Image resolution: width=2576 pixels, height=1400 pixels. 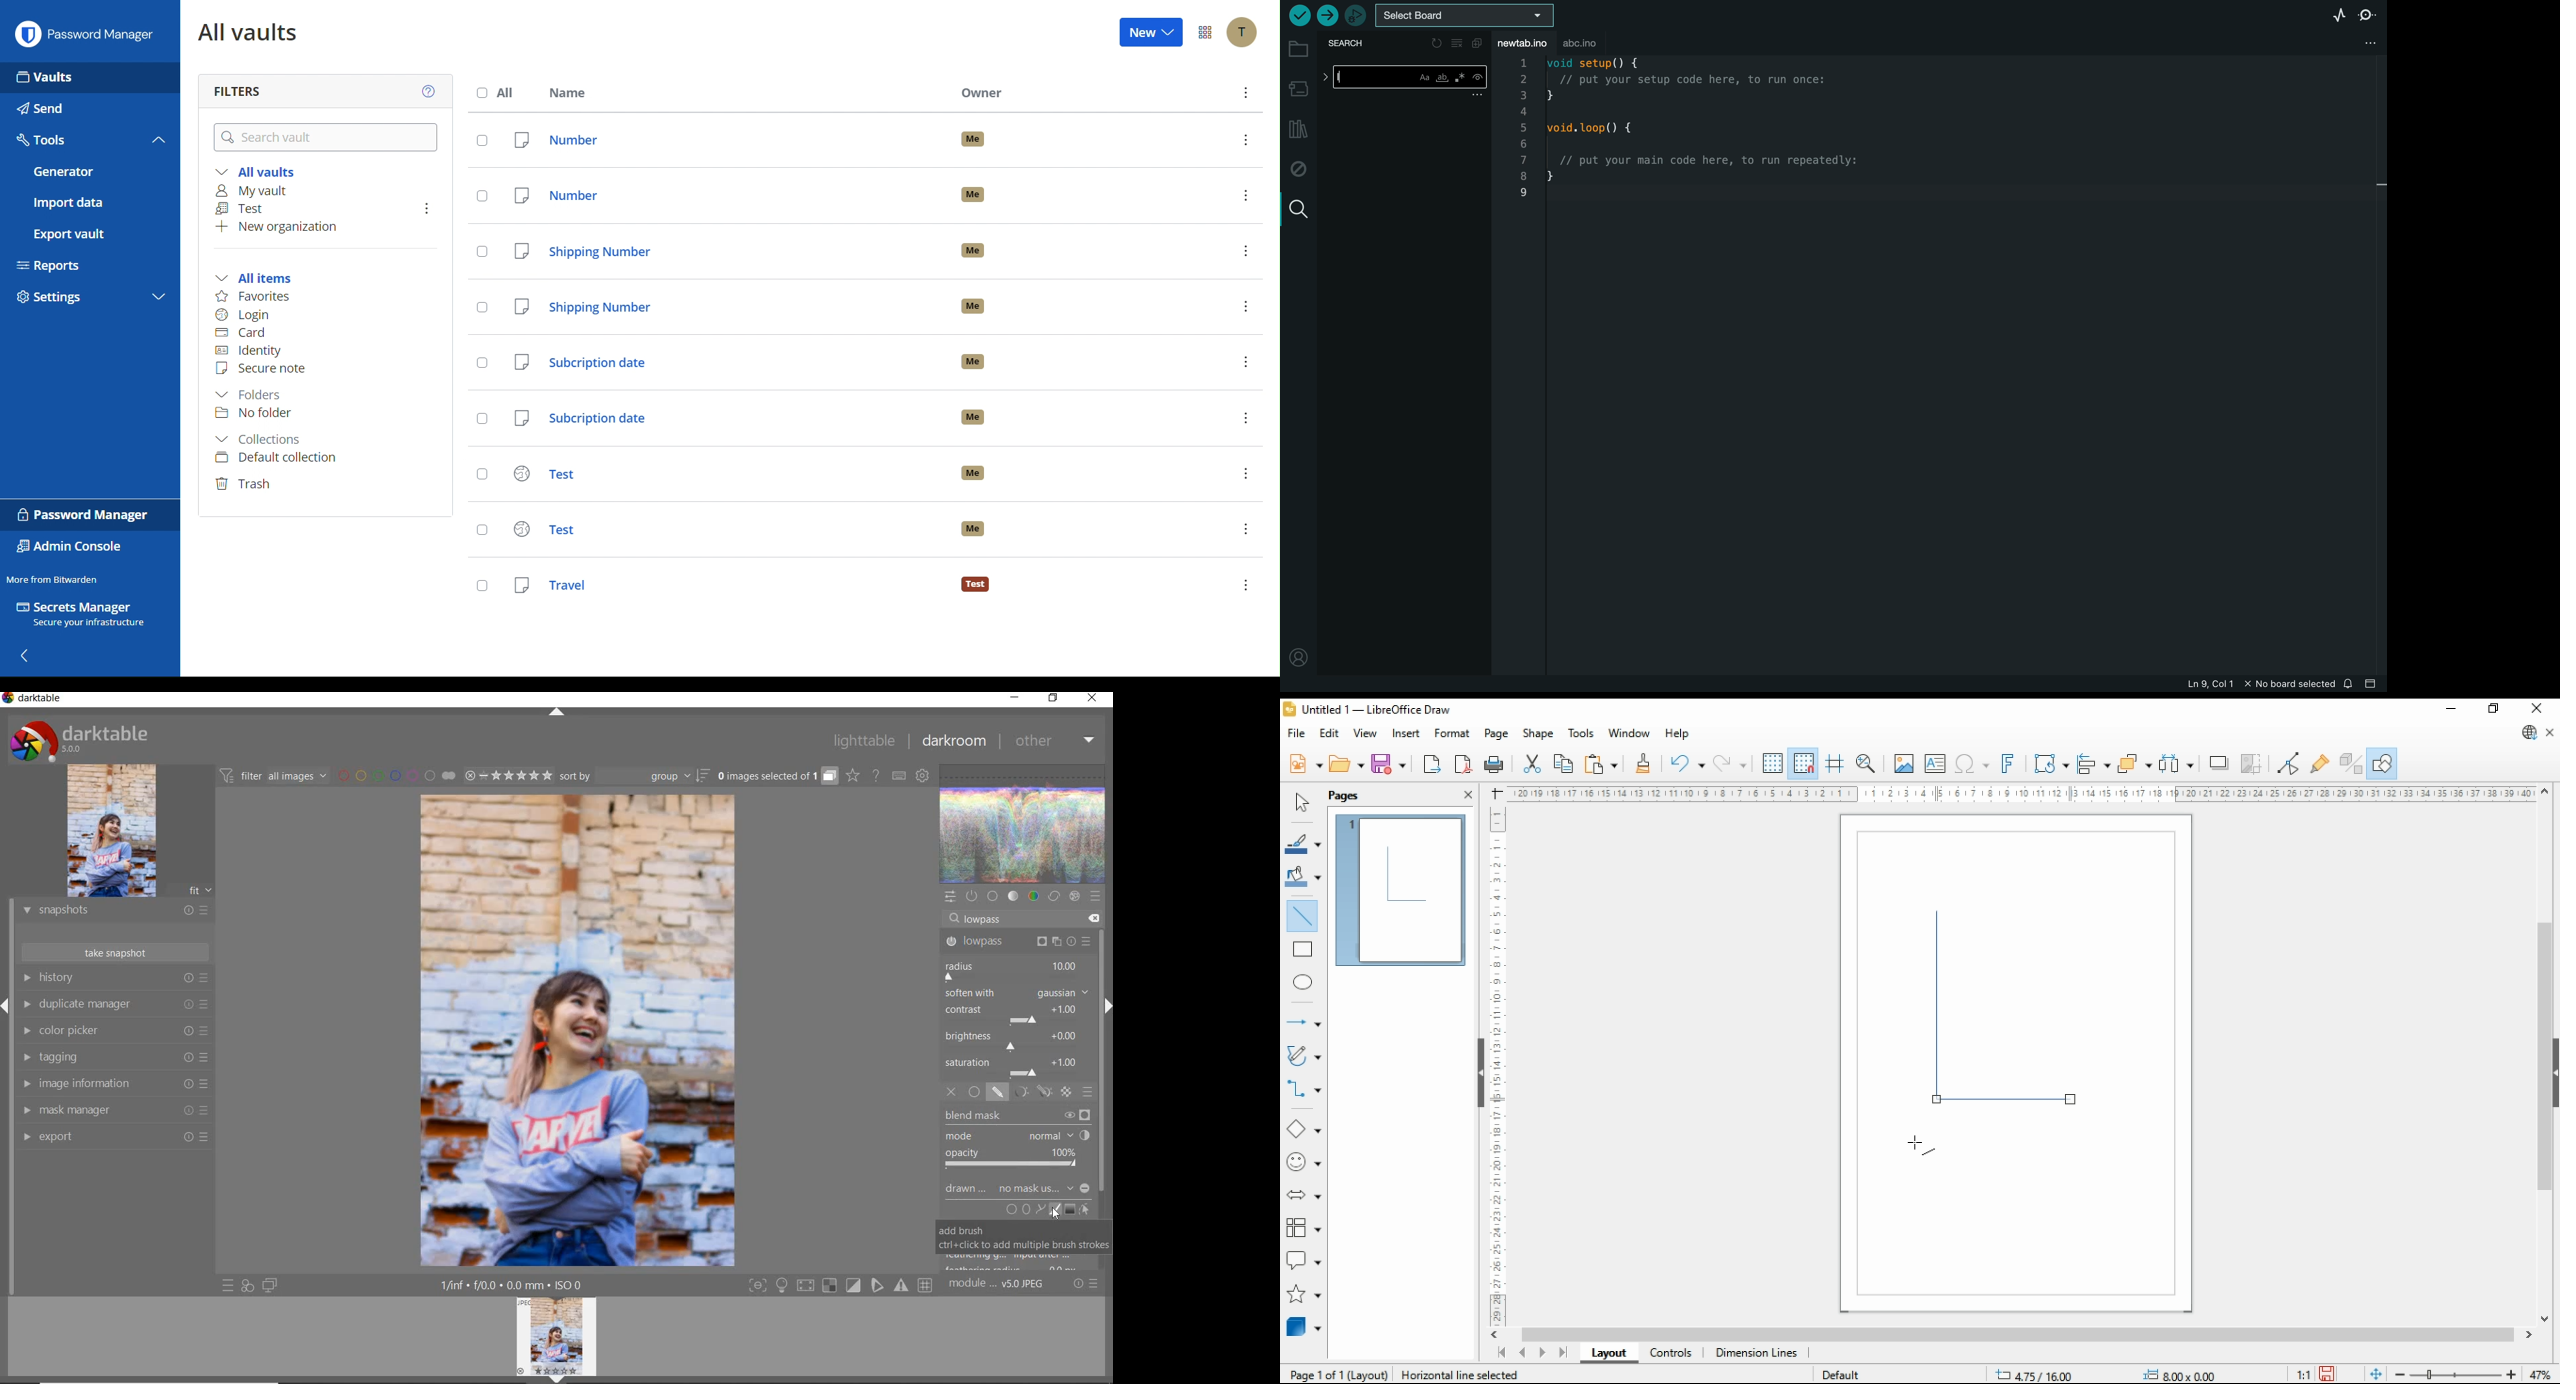 What do you see at coordinates (2351, 764) in the screenshot?
I see `toggle extrusions` at bounding box center [2351, 764].